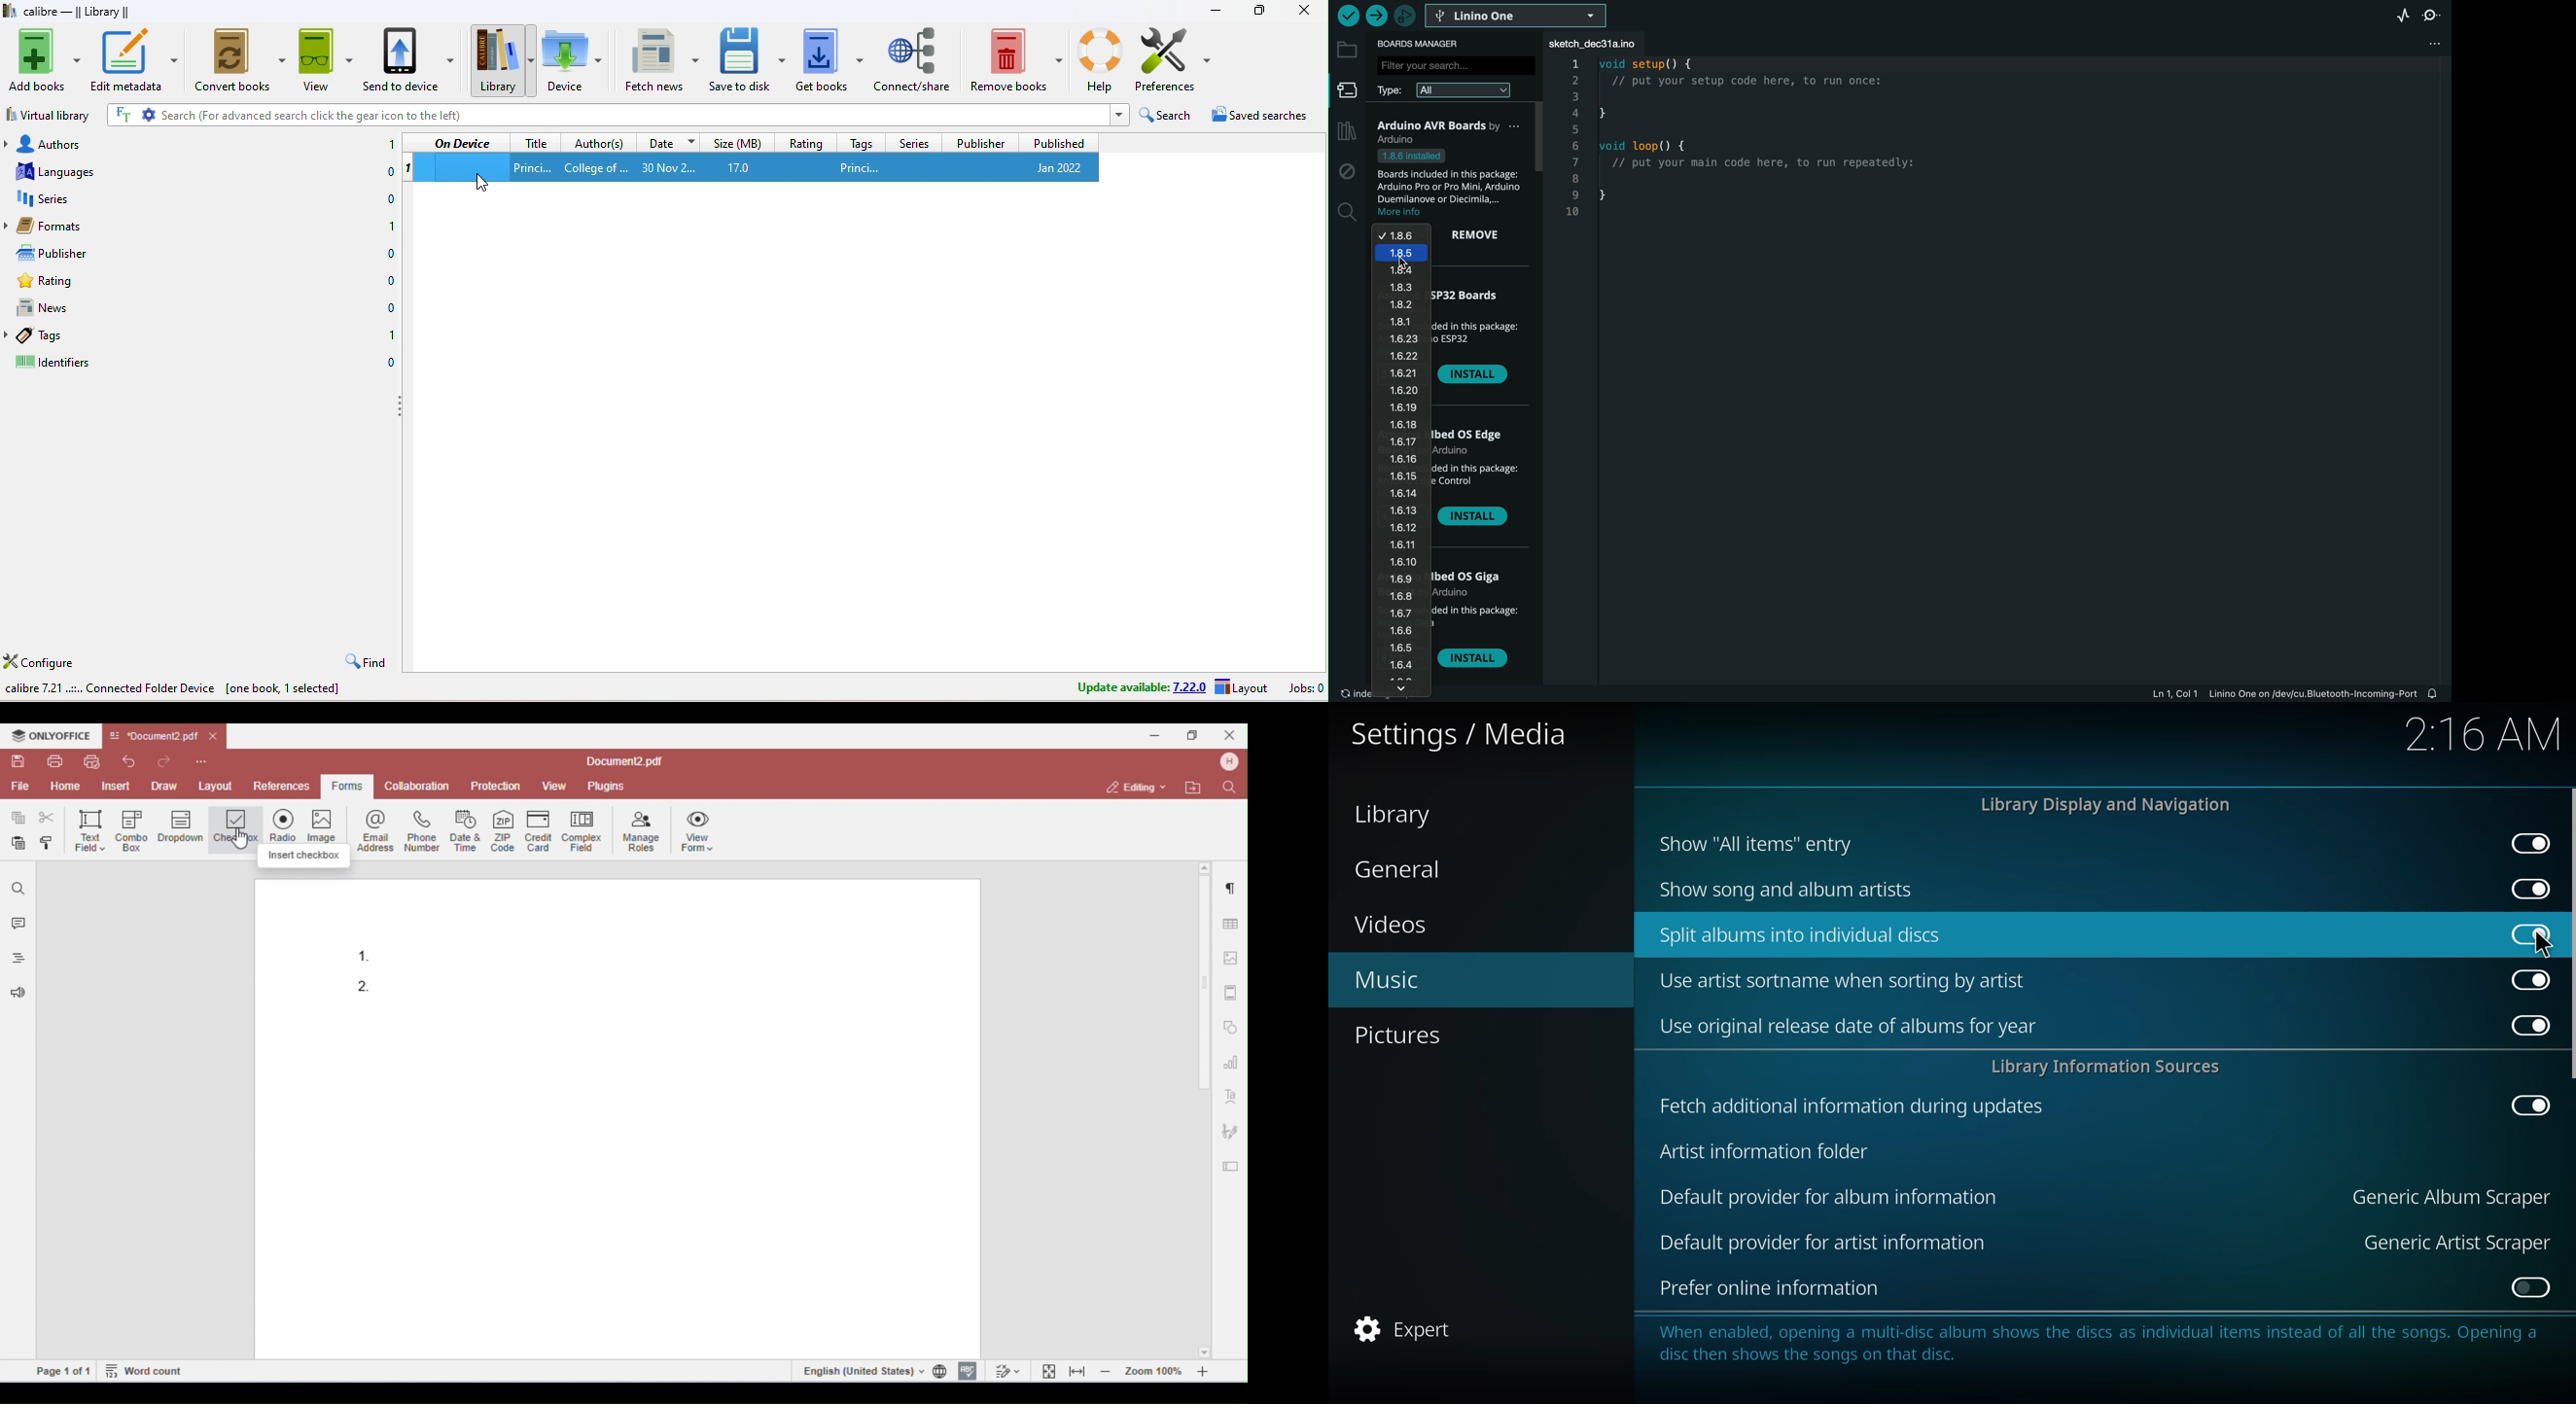 The height and width of the screenshot is (1428, 2576). What do you see at coordinates (1803, 934) in the screenshot?
I see `split albums into discs` at bounding box center [1803, 934].